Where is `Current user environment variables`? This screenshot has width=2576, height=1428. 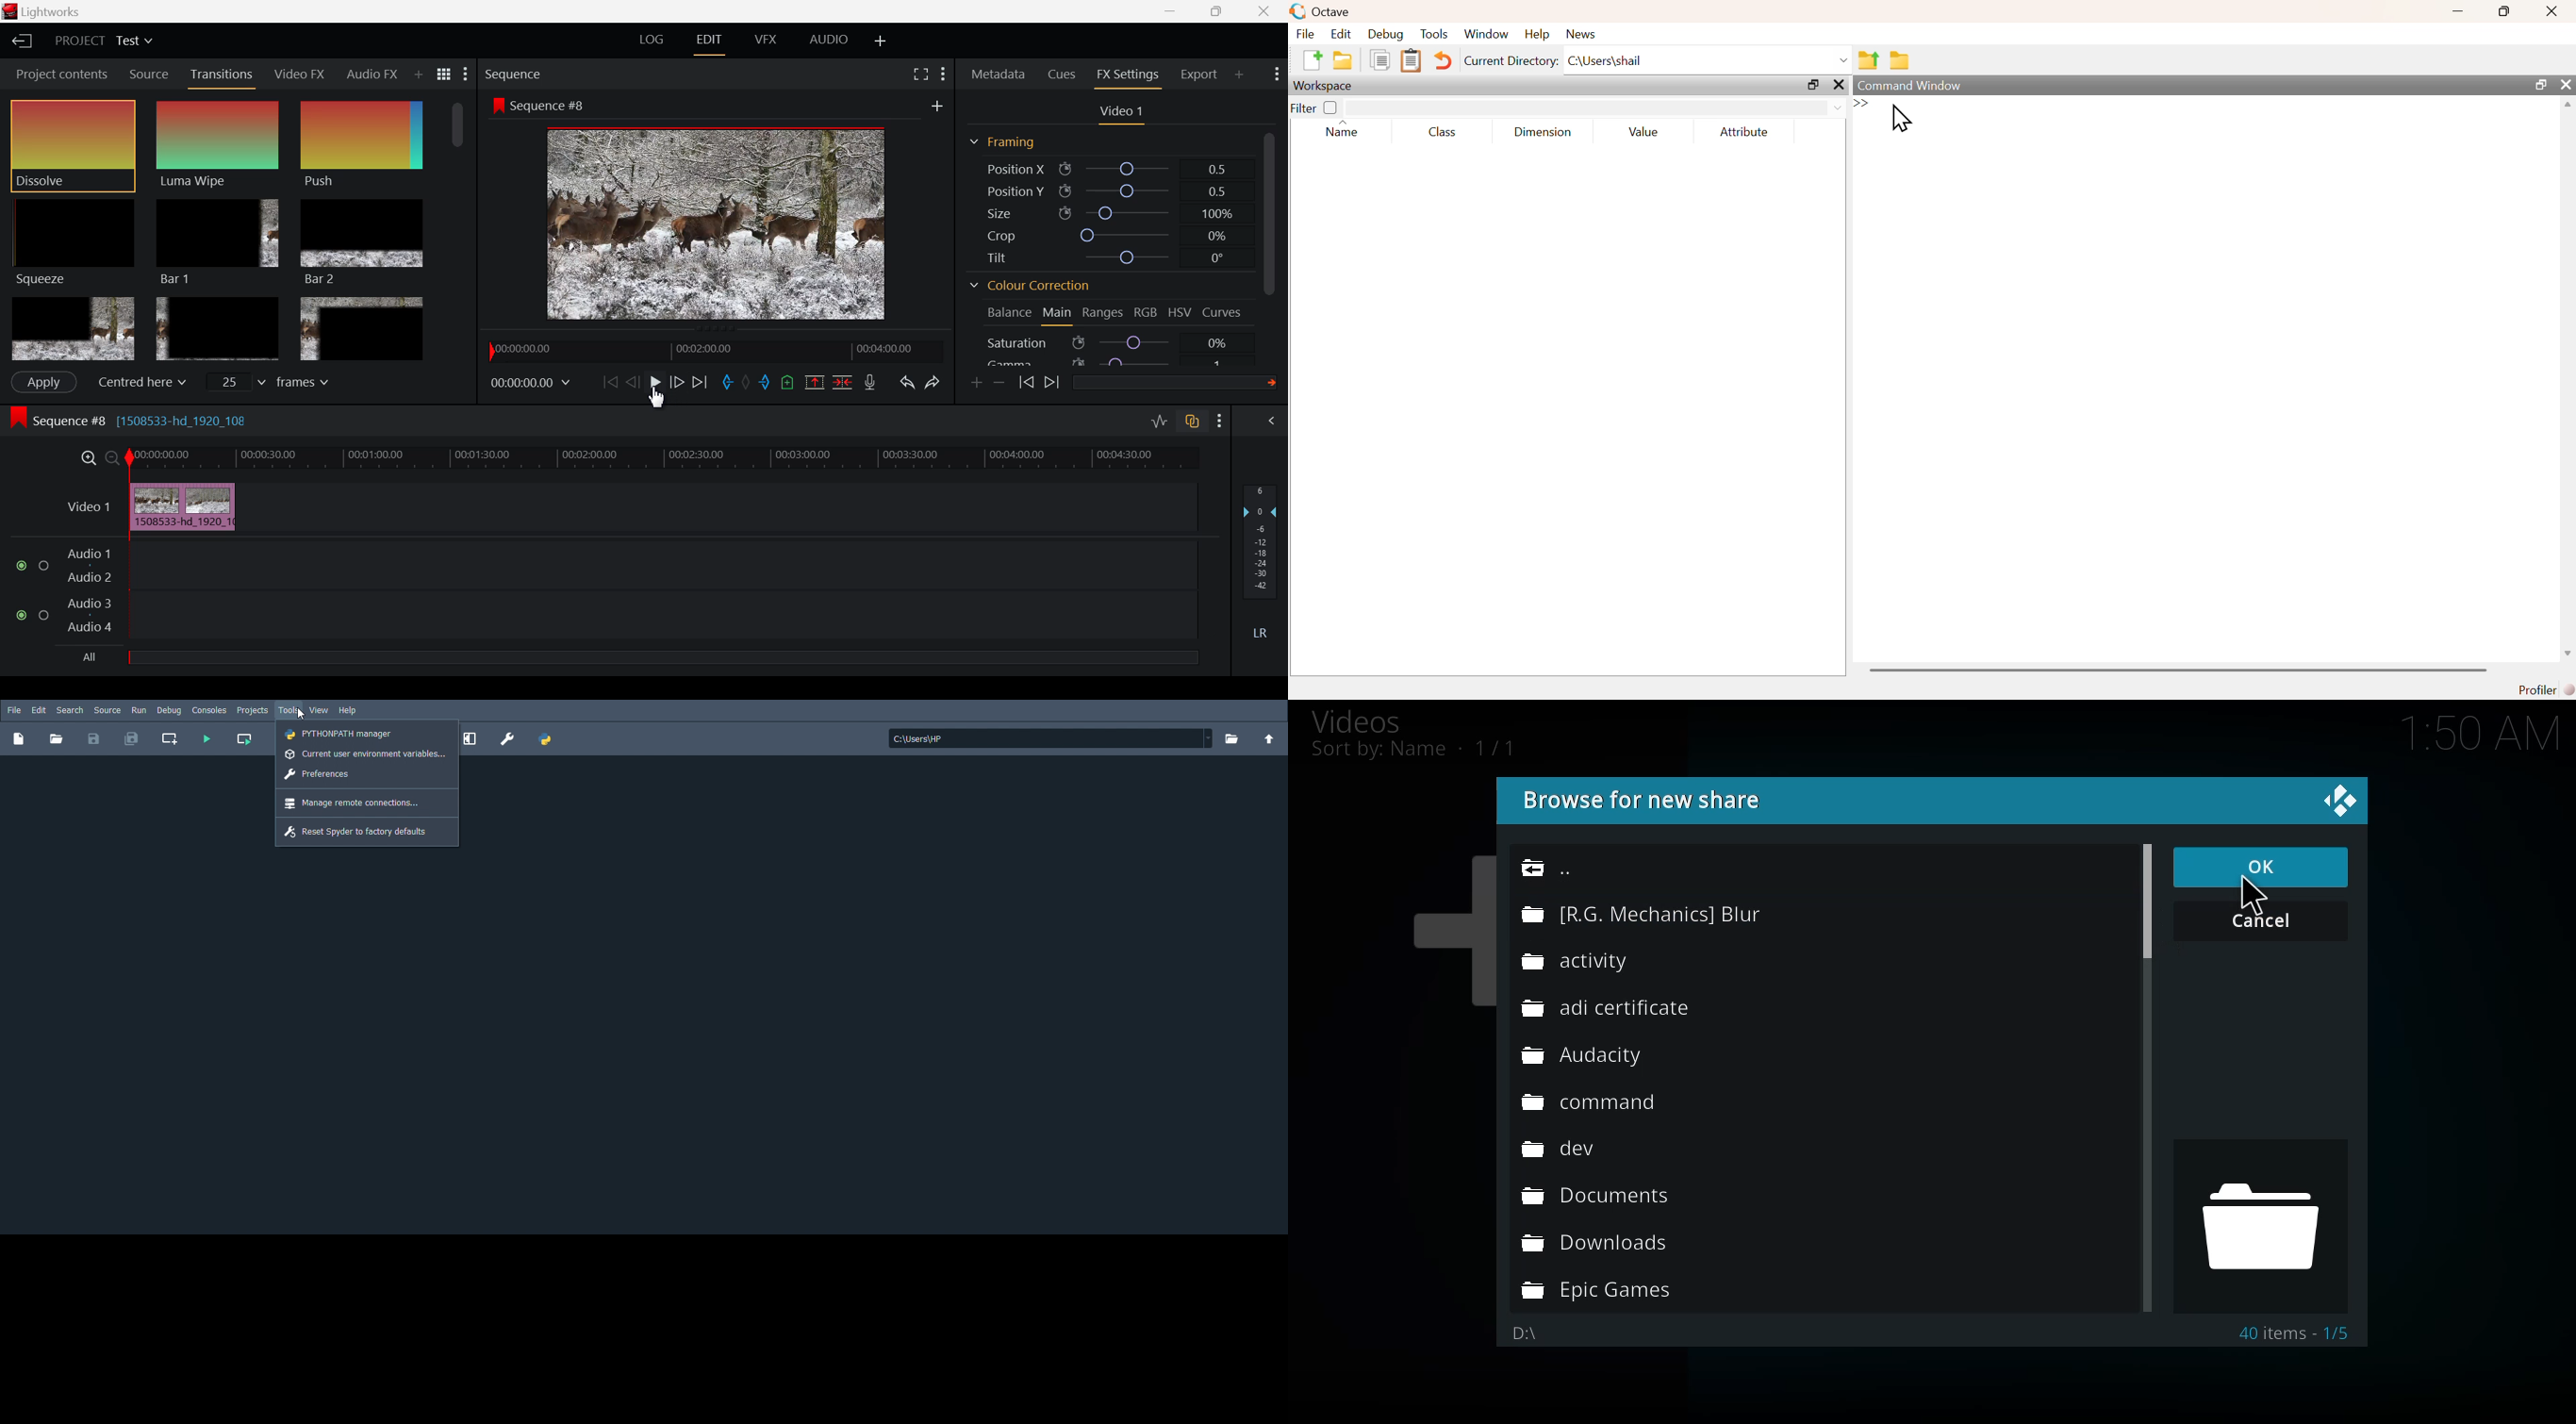
Current user environment variables is located at coordinates (366, 755).